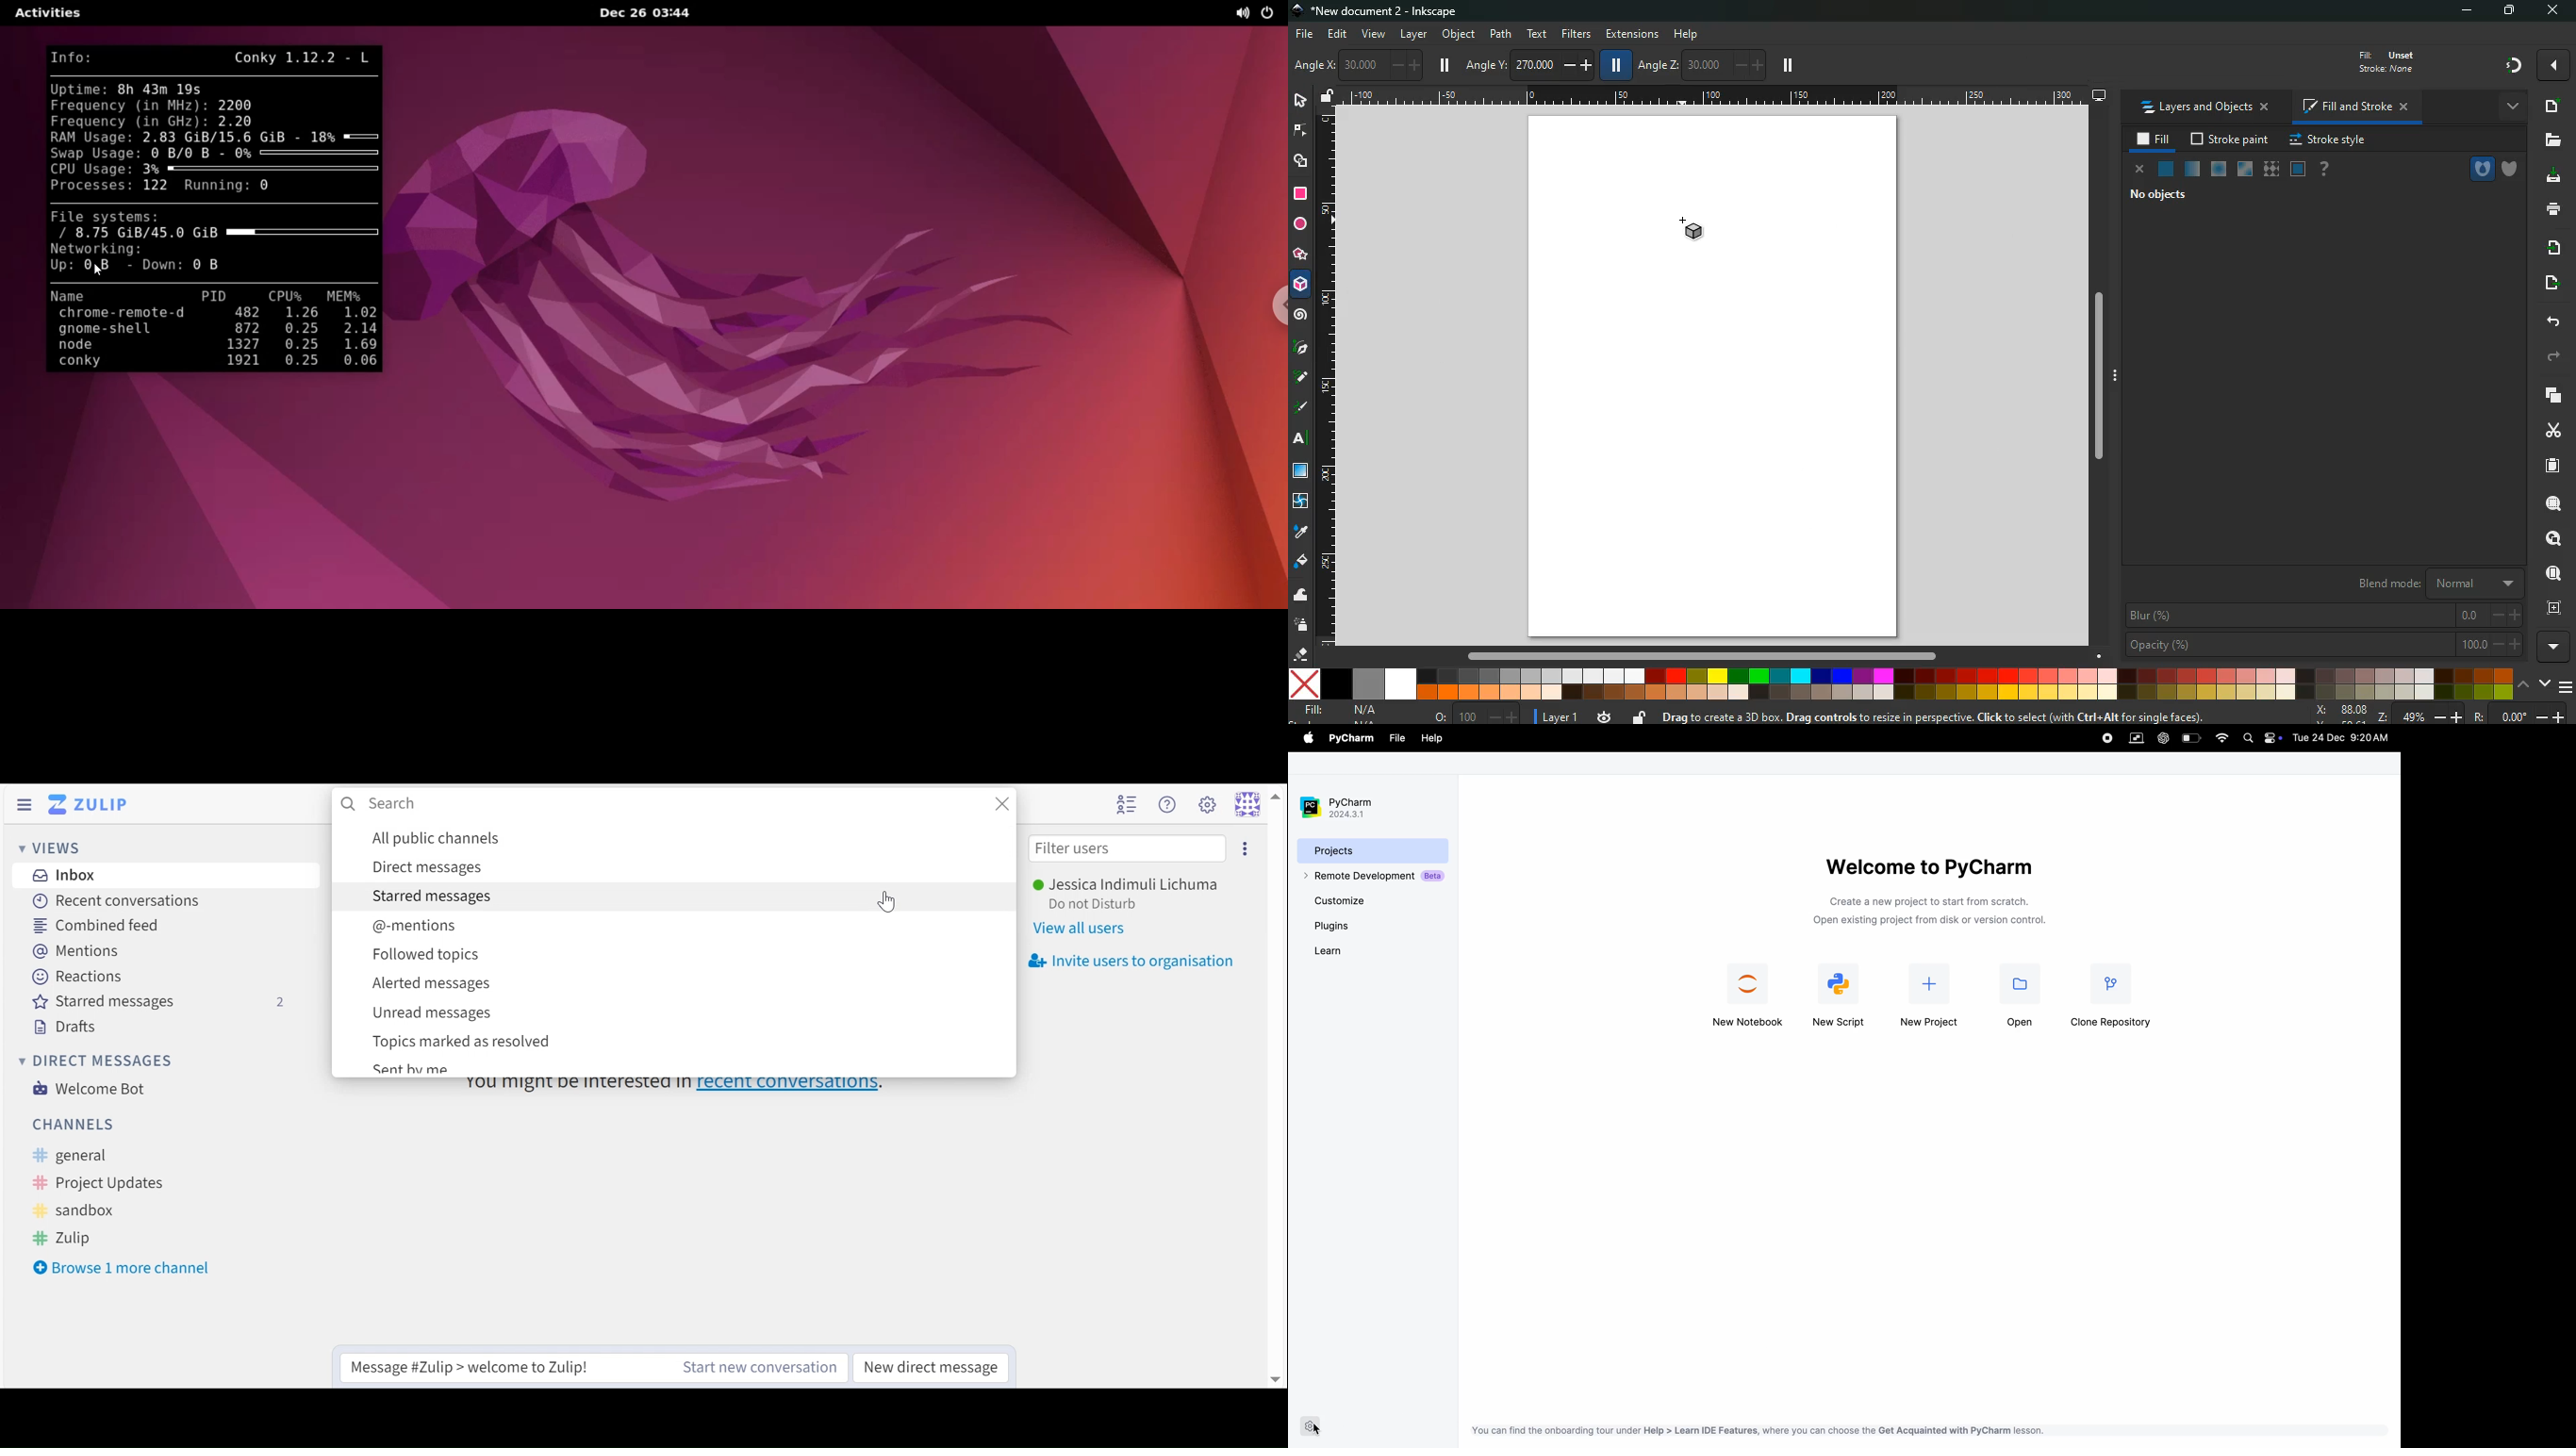  I want to click on wave, so click(1301, 597).